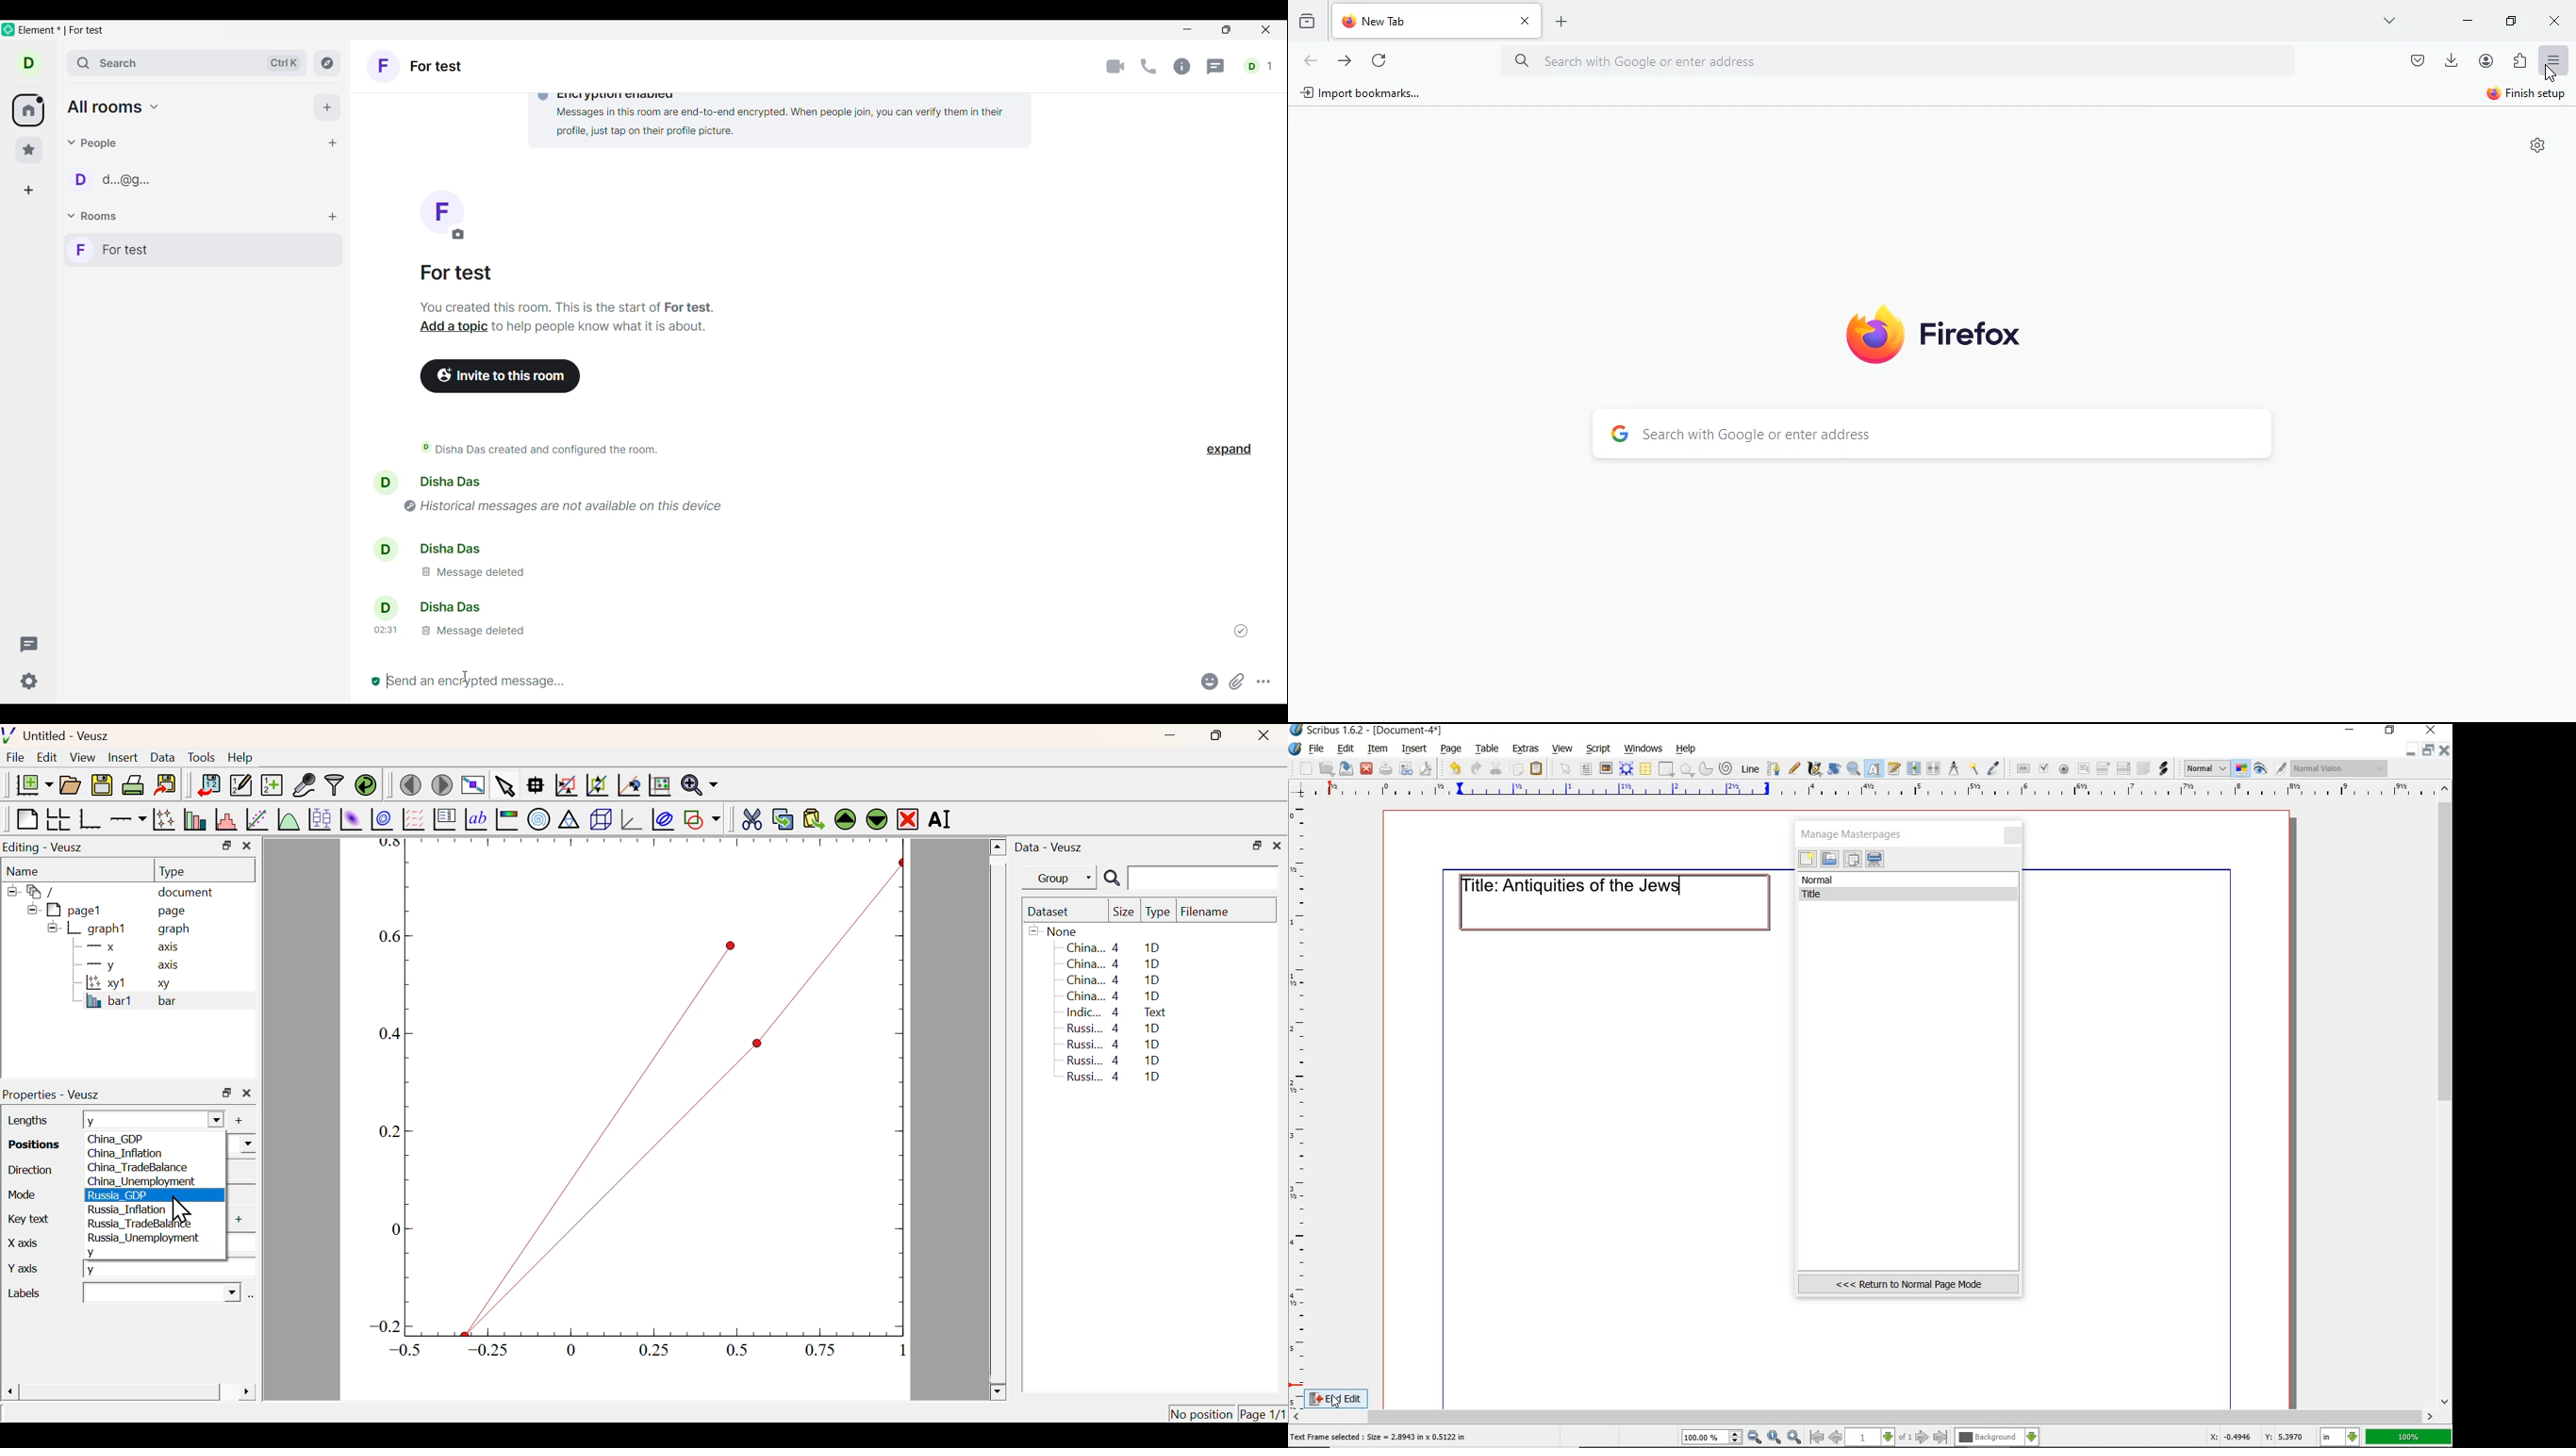  I want to click on Current settings, so click(30, 681).